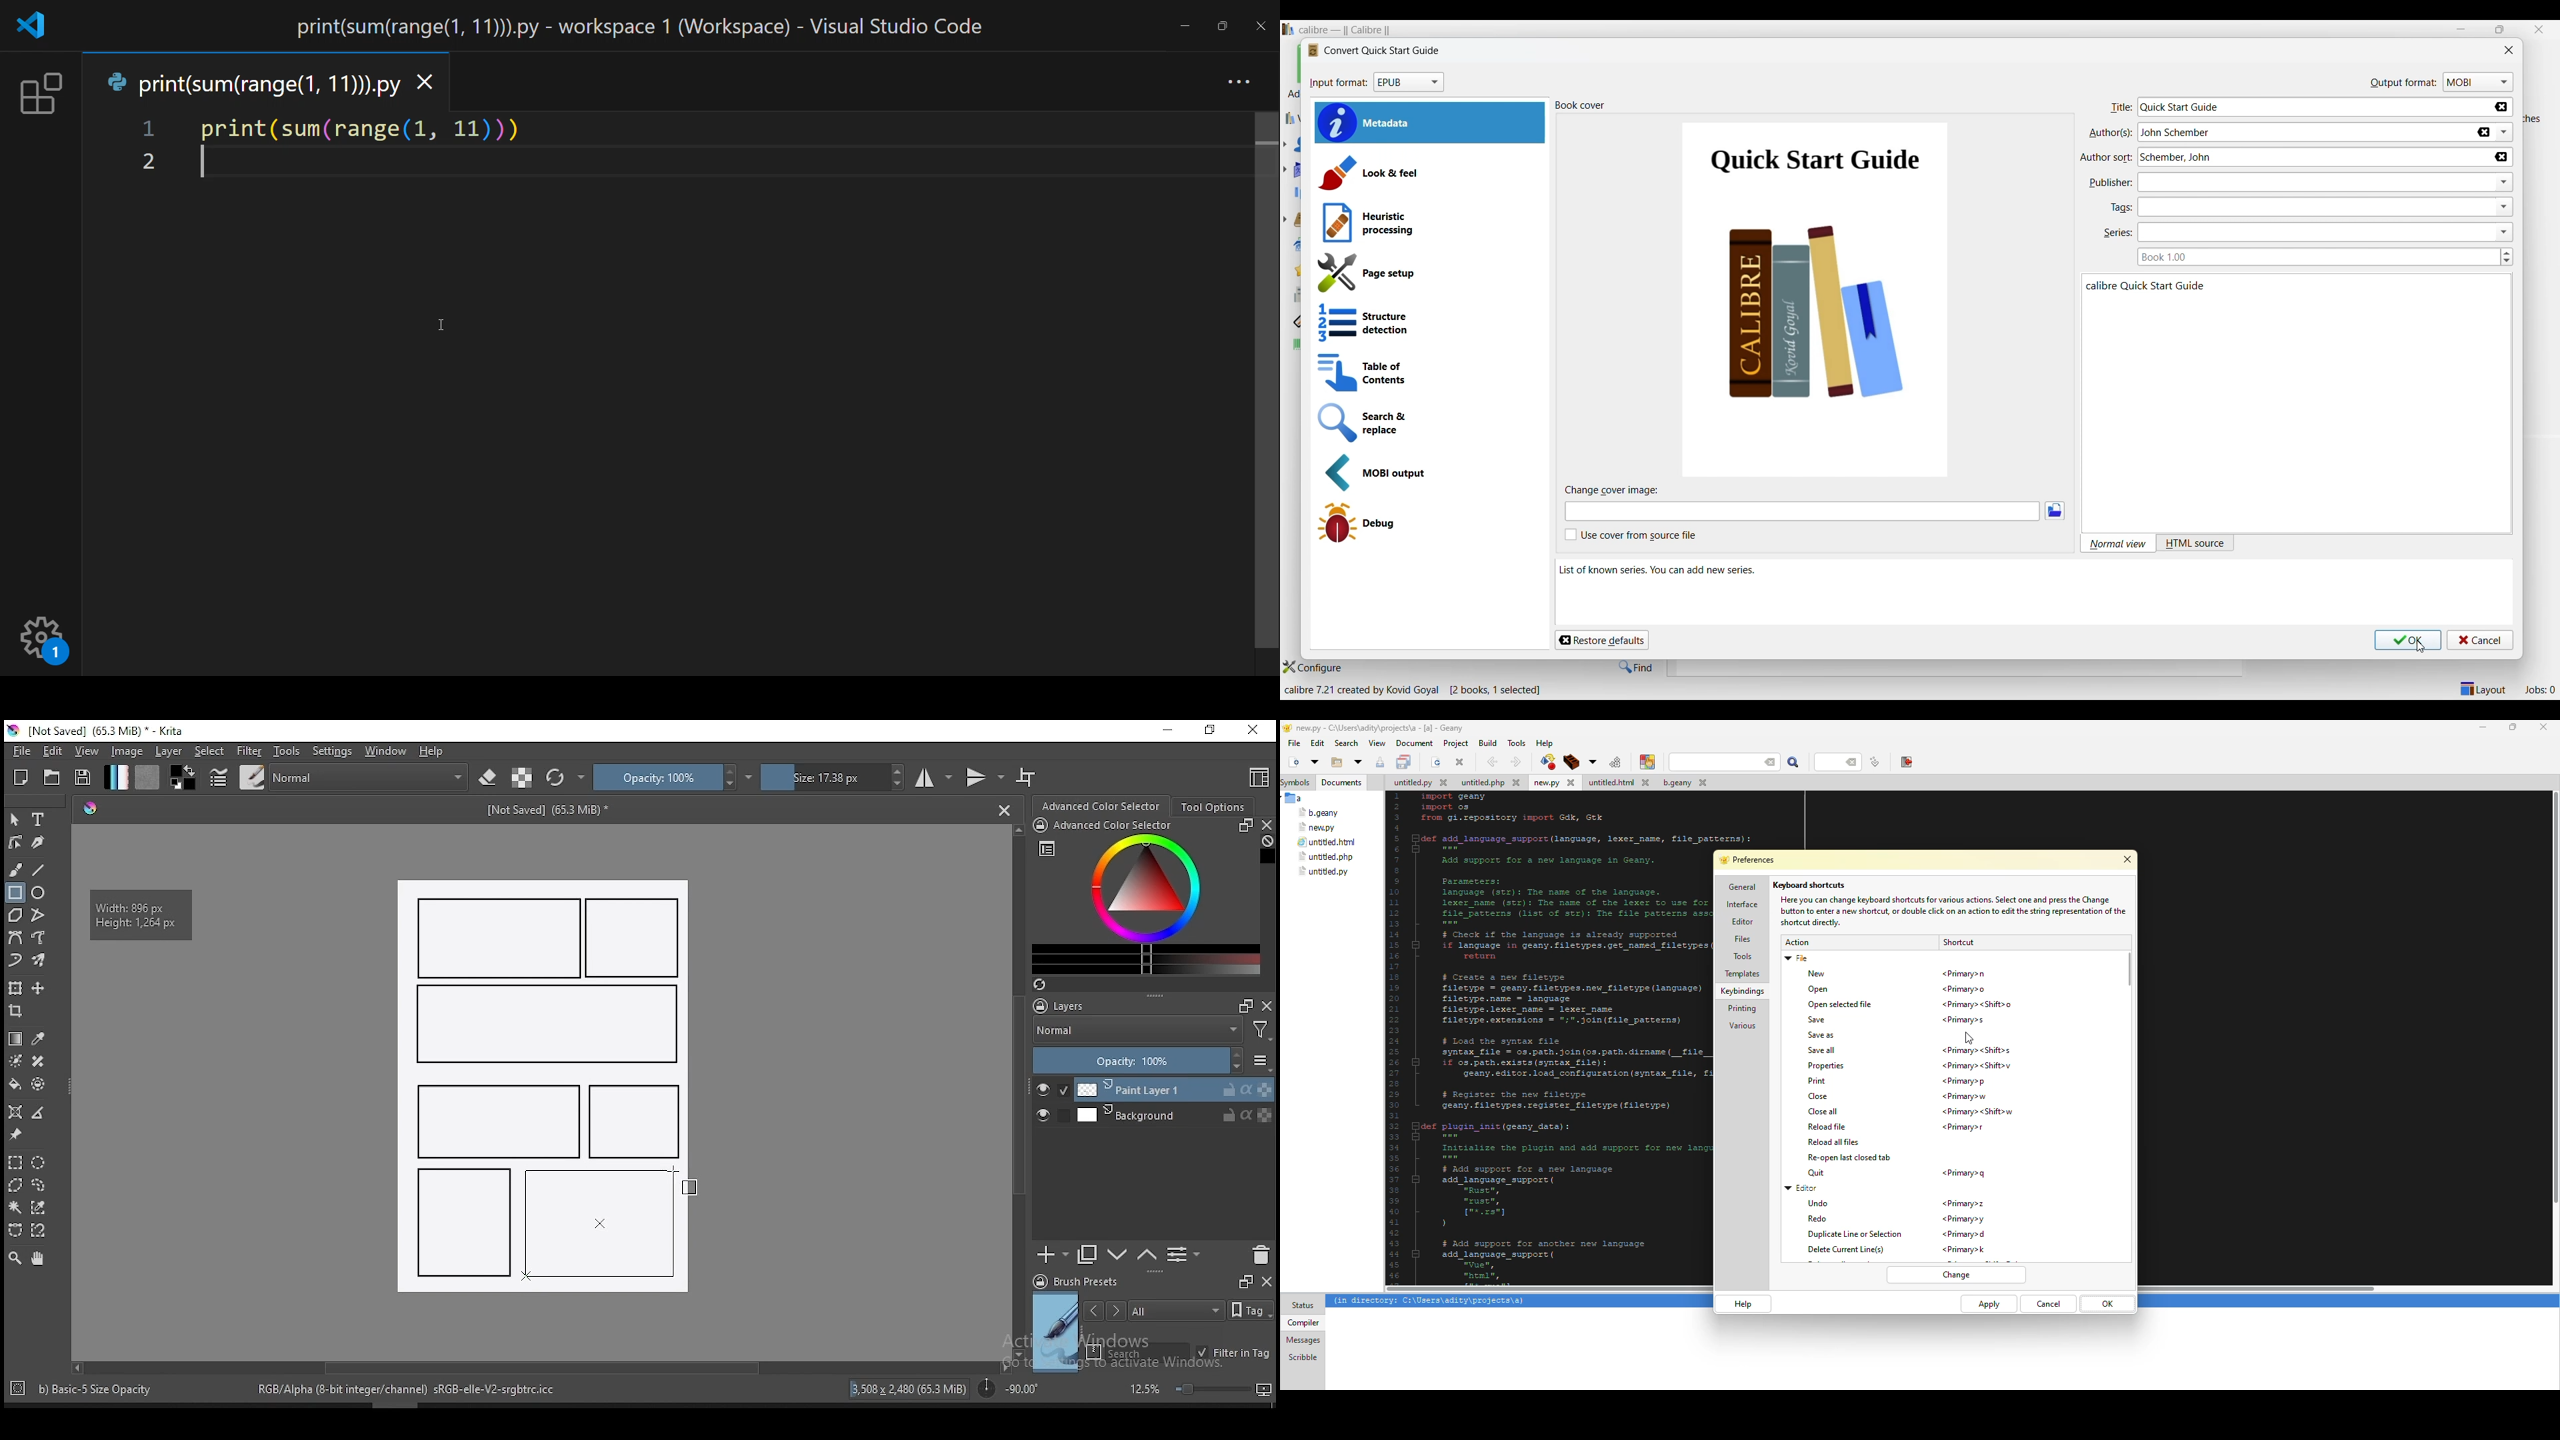 The image size is (2576, 1456). What do you see at coordinates (1118, 1257) in the screenshot?
I see `move layer one step up` at bounding box center [1118, 1257].